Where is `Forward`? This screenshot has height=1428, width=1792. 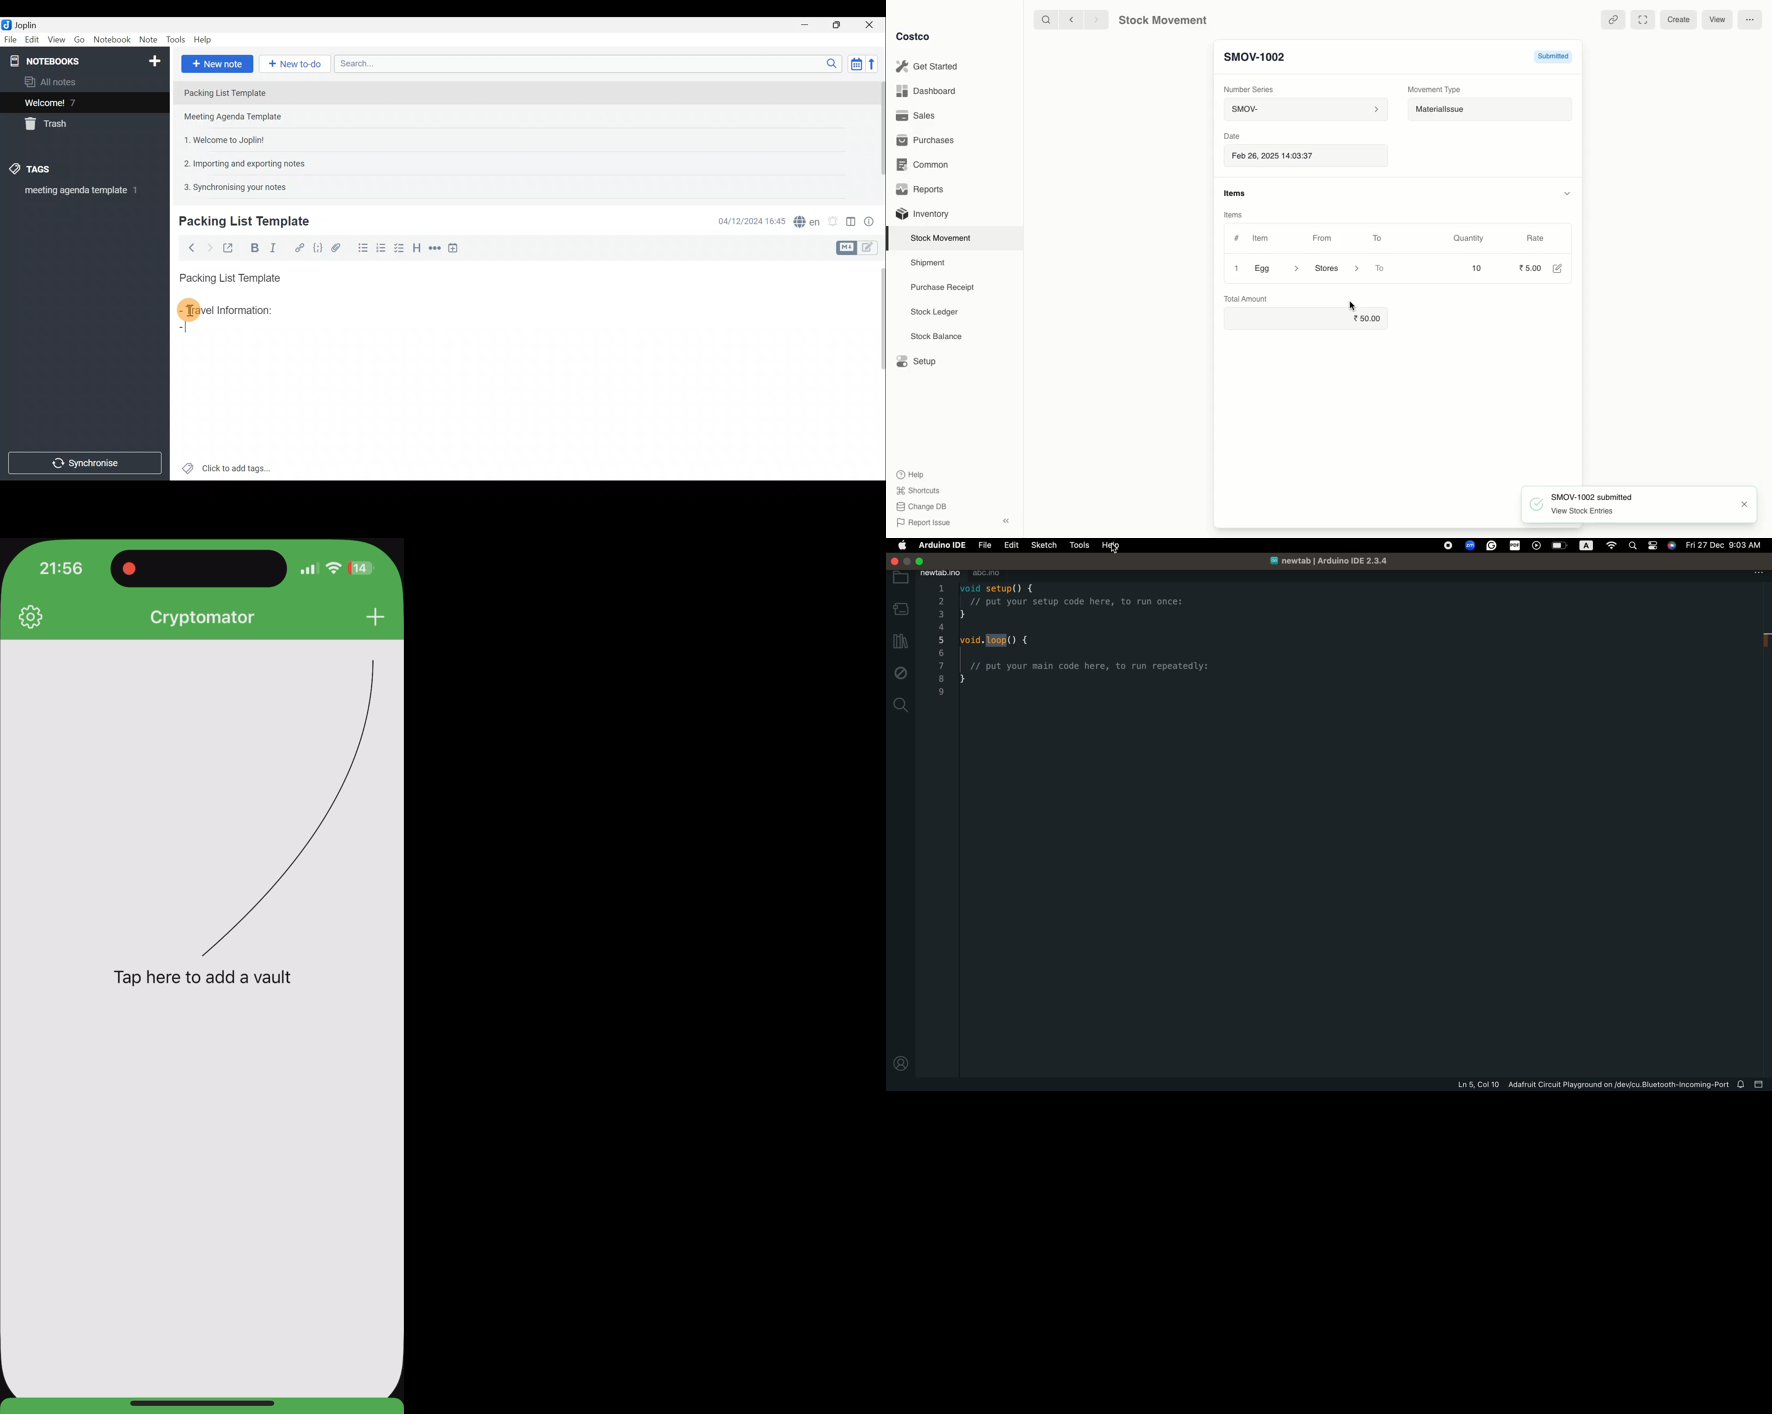 Forward is located at coordinates (208, 247).